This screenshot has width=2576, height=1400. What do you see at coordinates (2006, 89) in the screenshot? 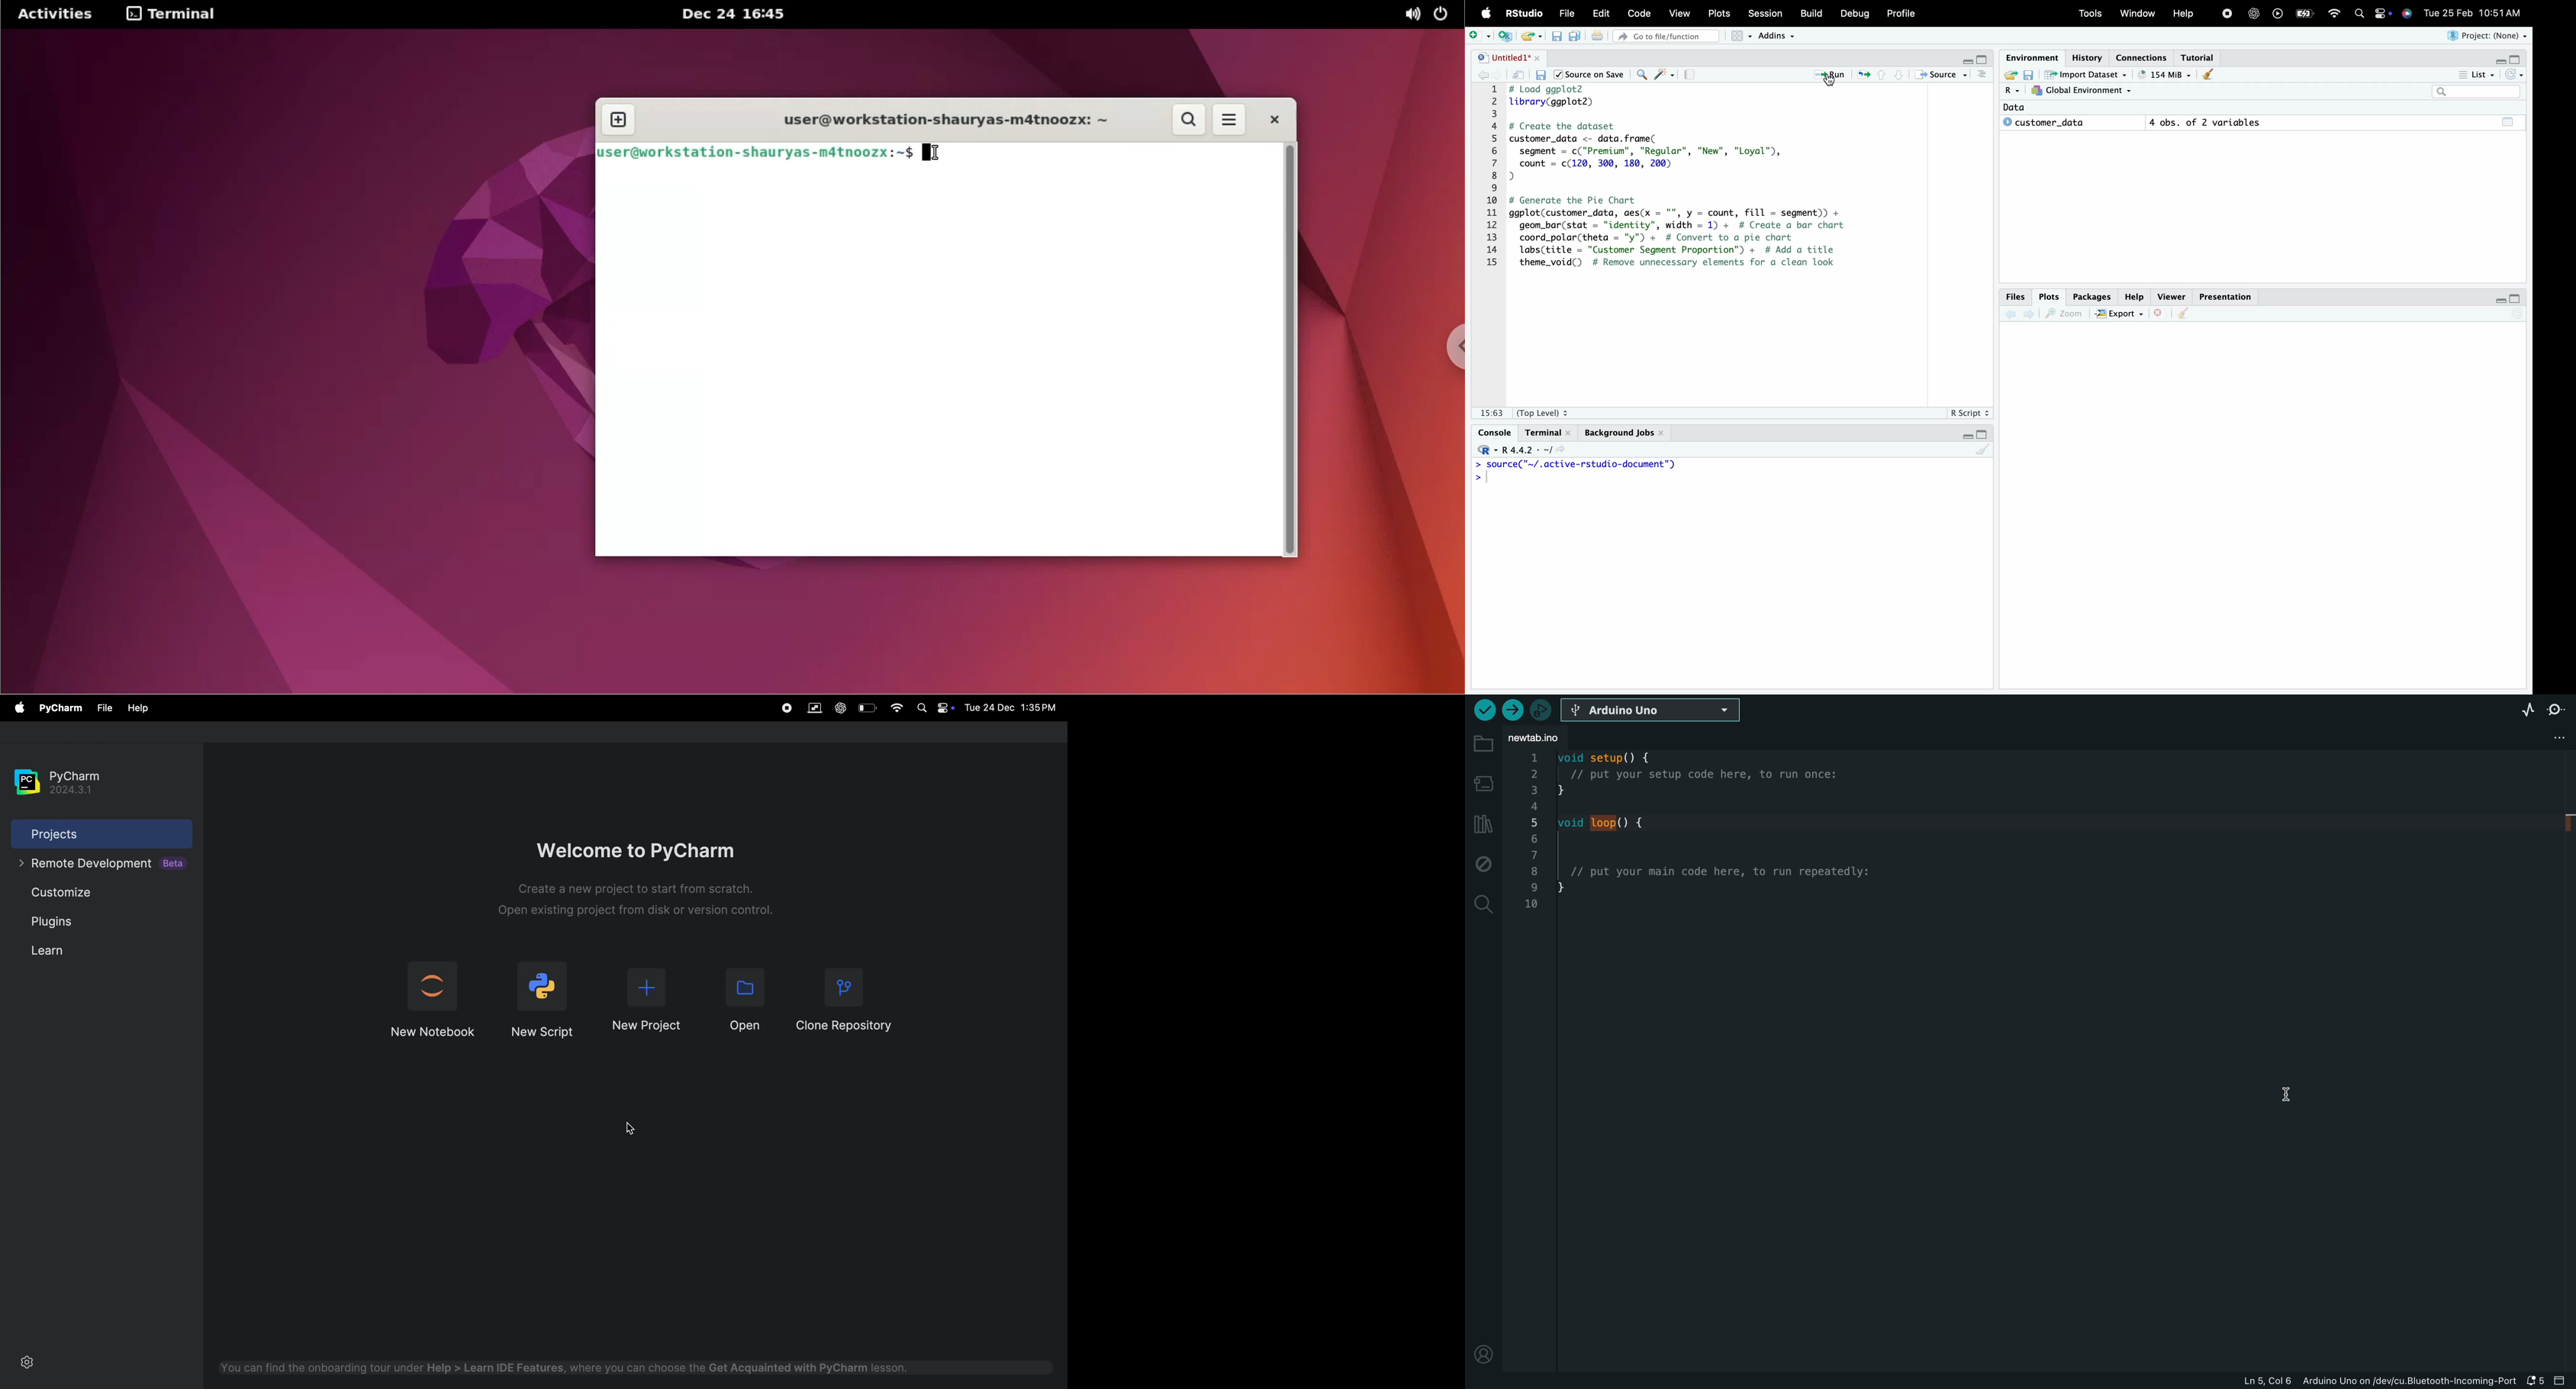
I see `R` at bounding box center [2006, 89].